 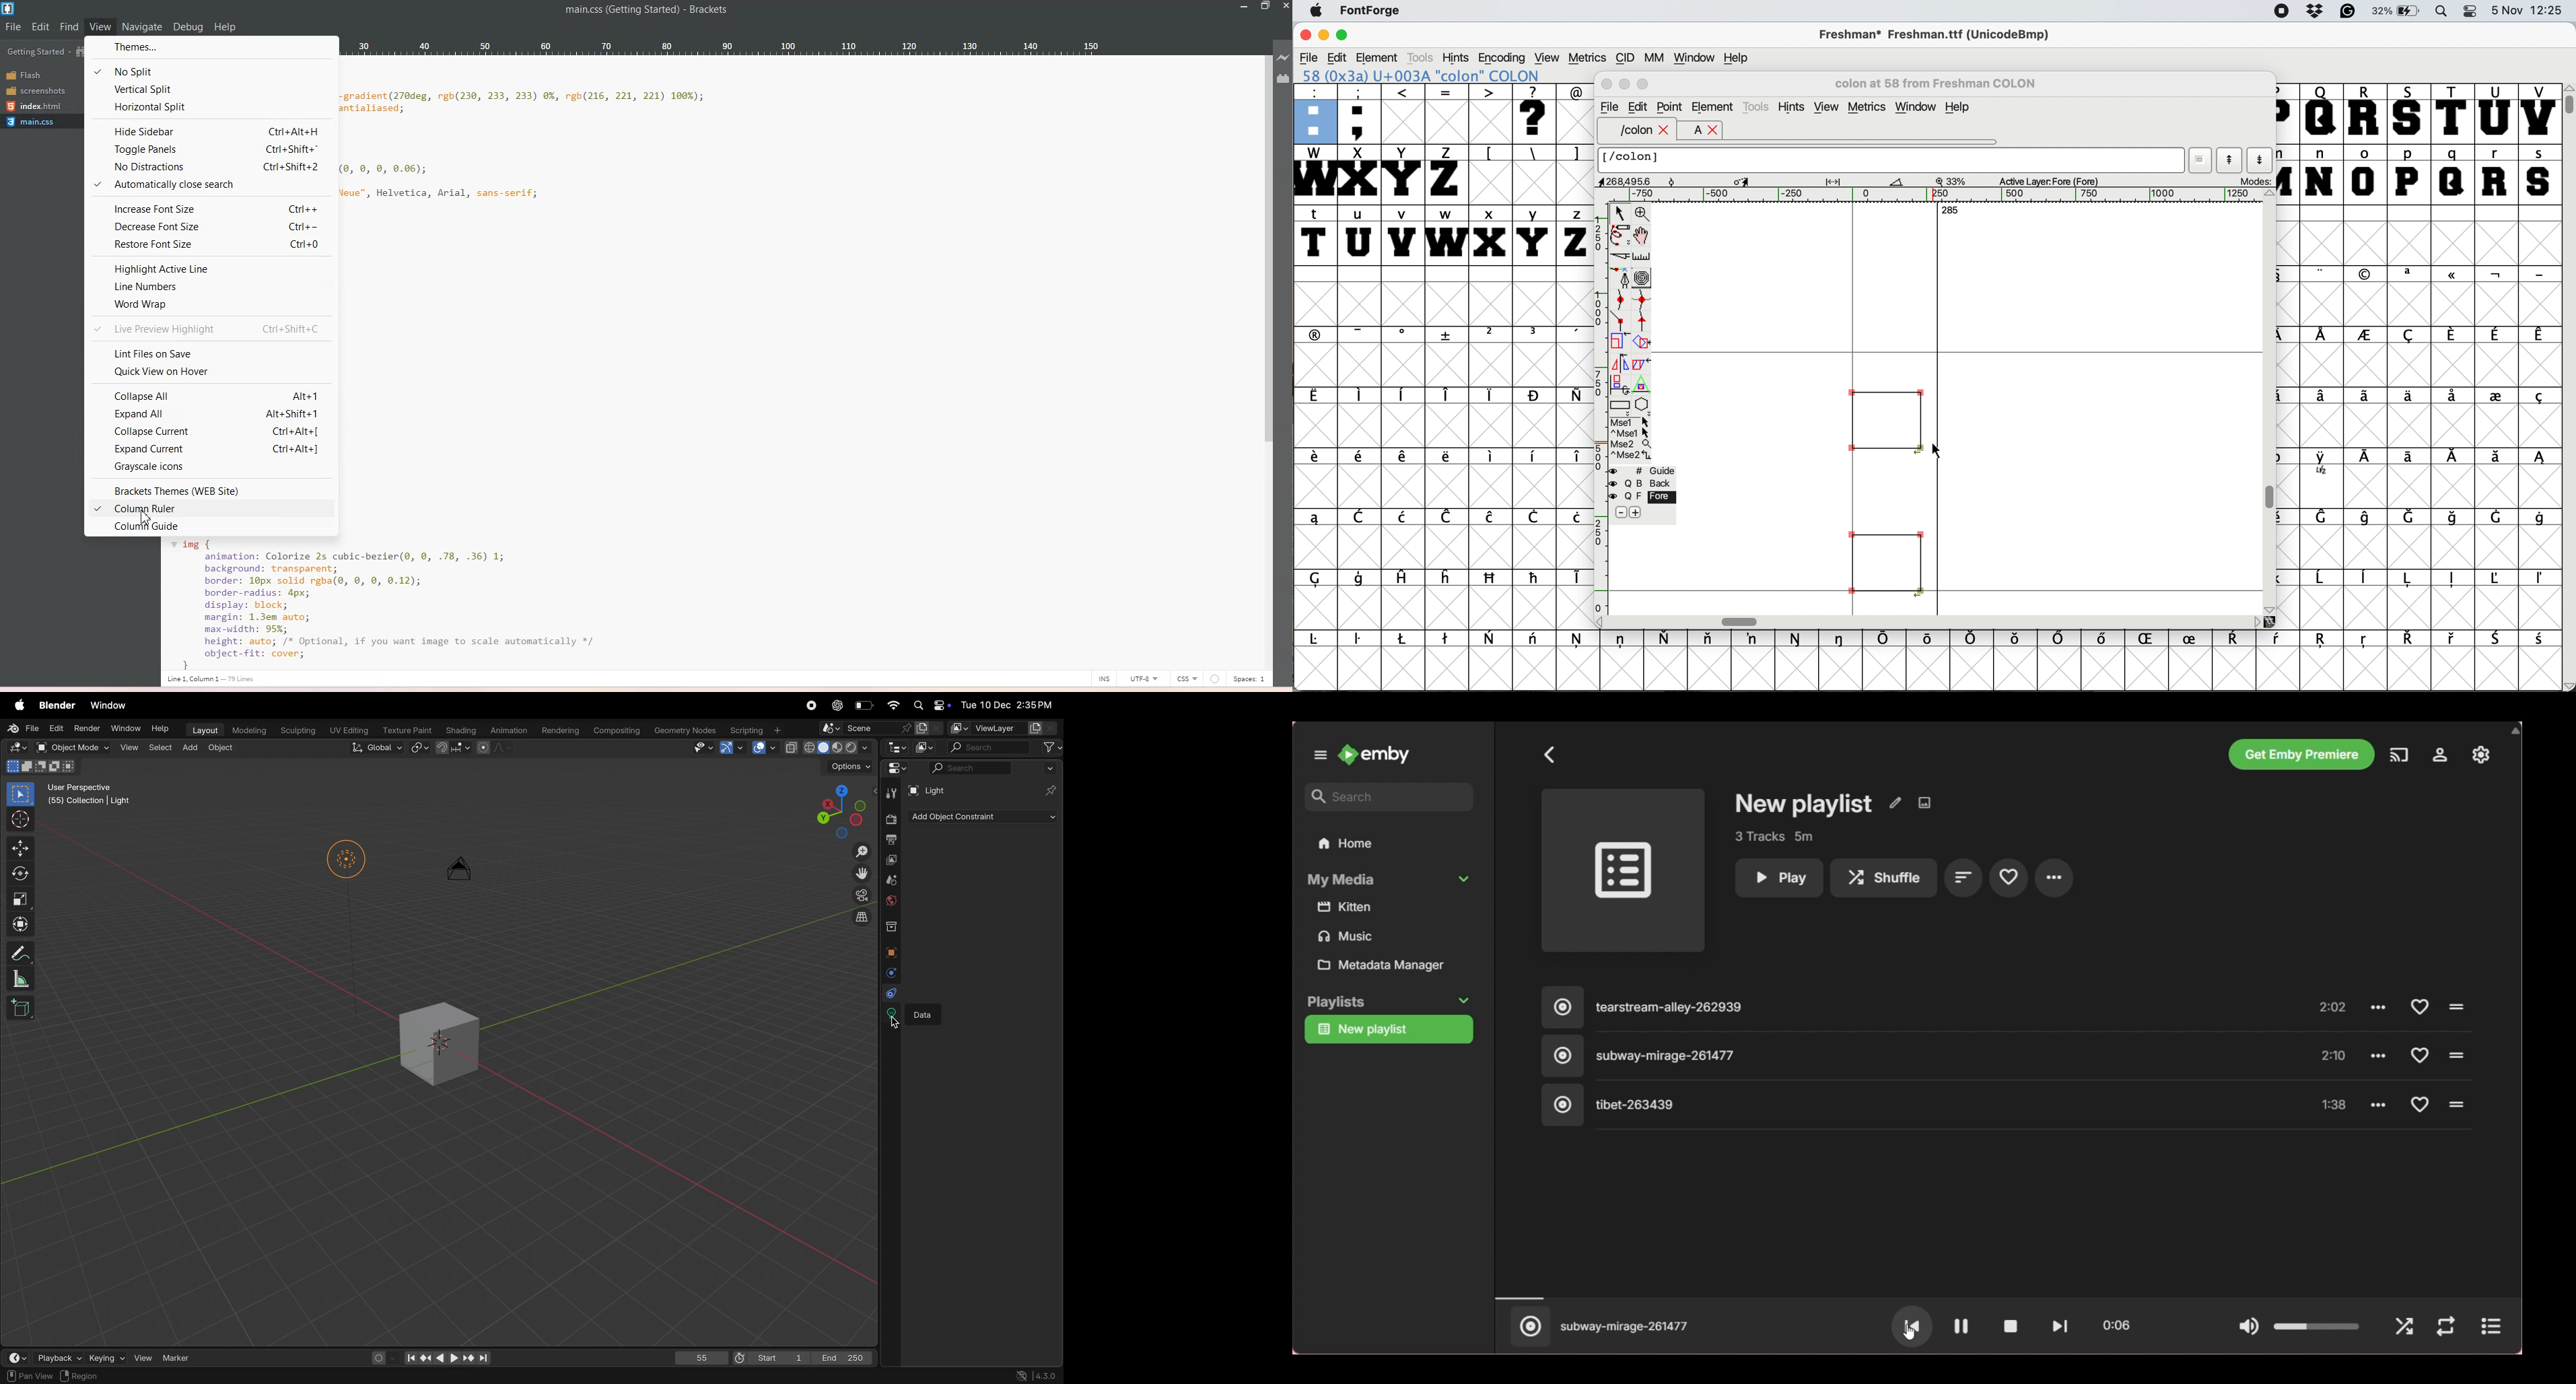 I want to click on =, so click(x=1446, y=114).